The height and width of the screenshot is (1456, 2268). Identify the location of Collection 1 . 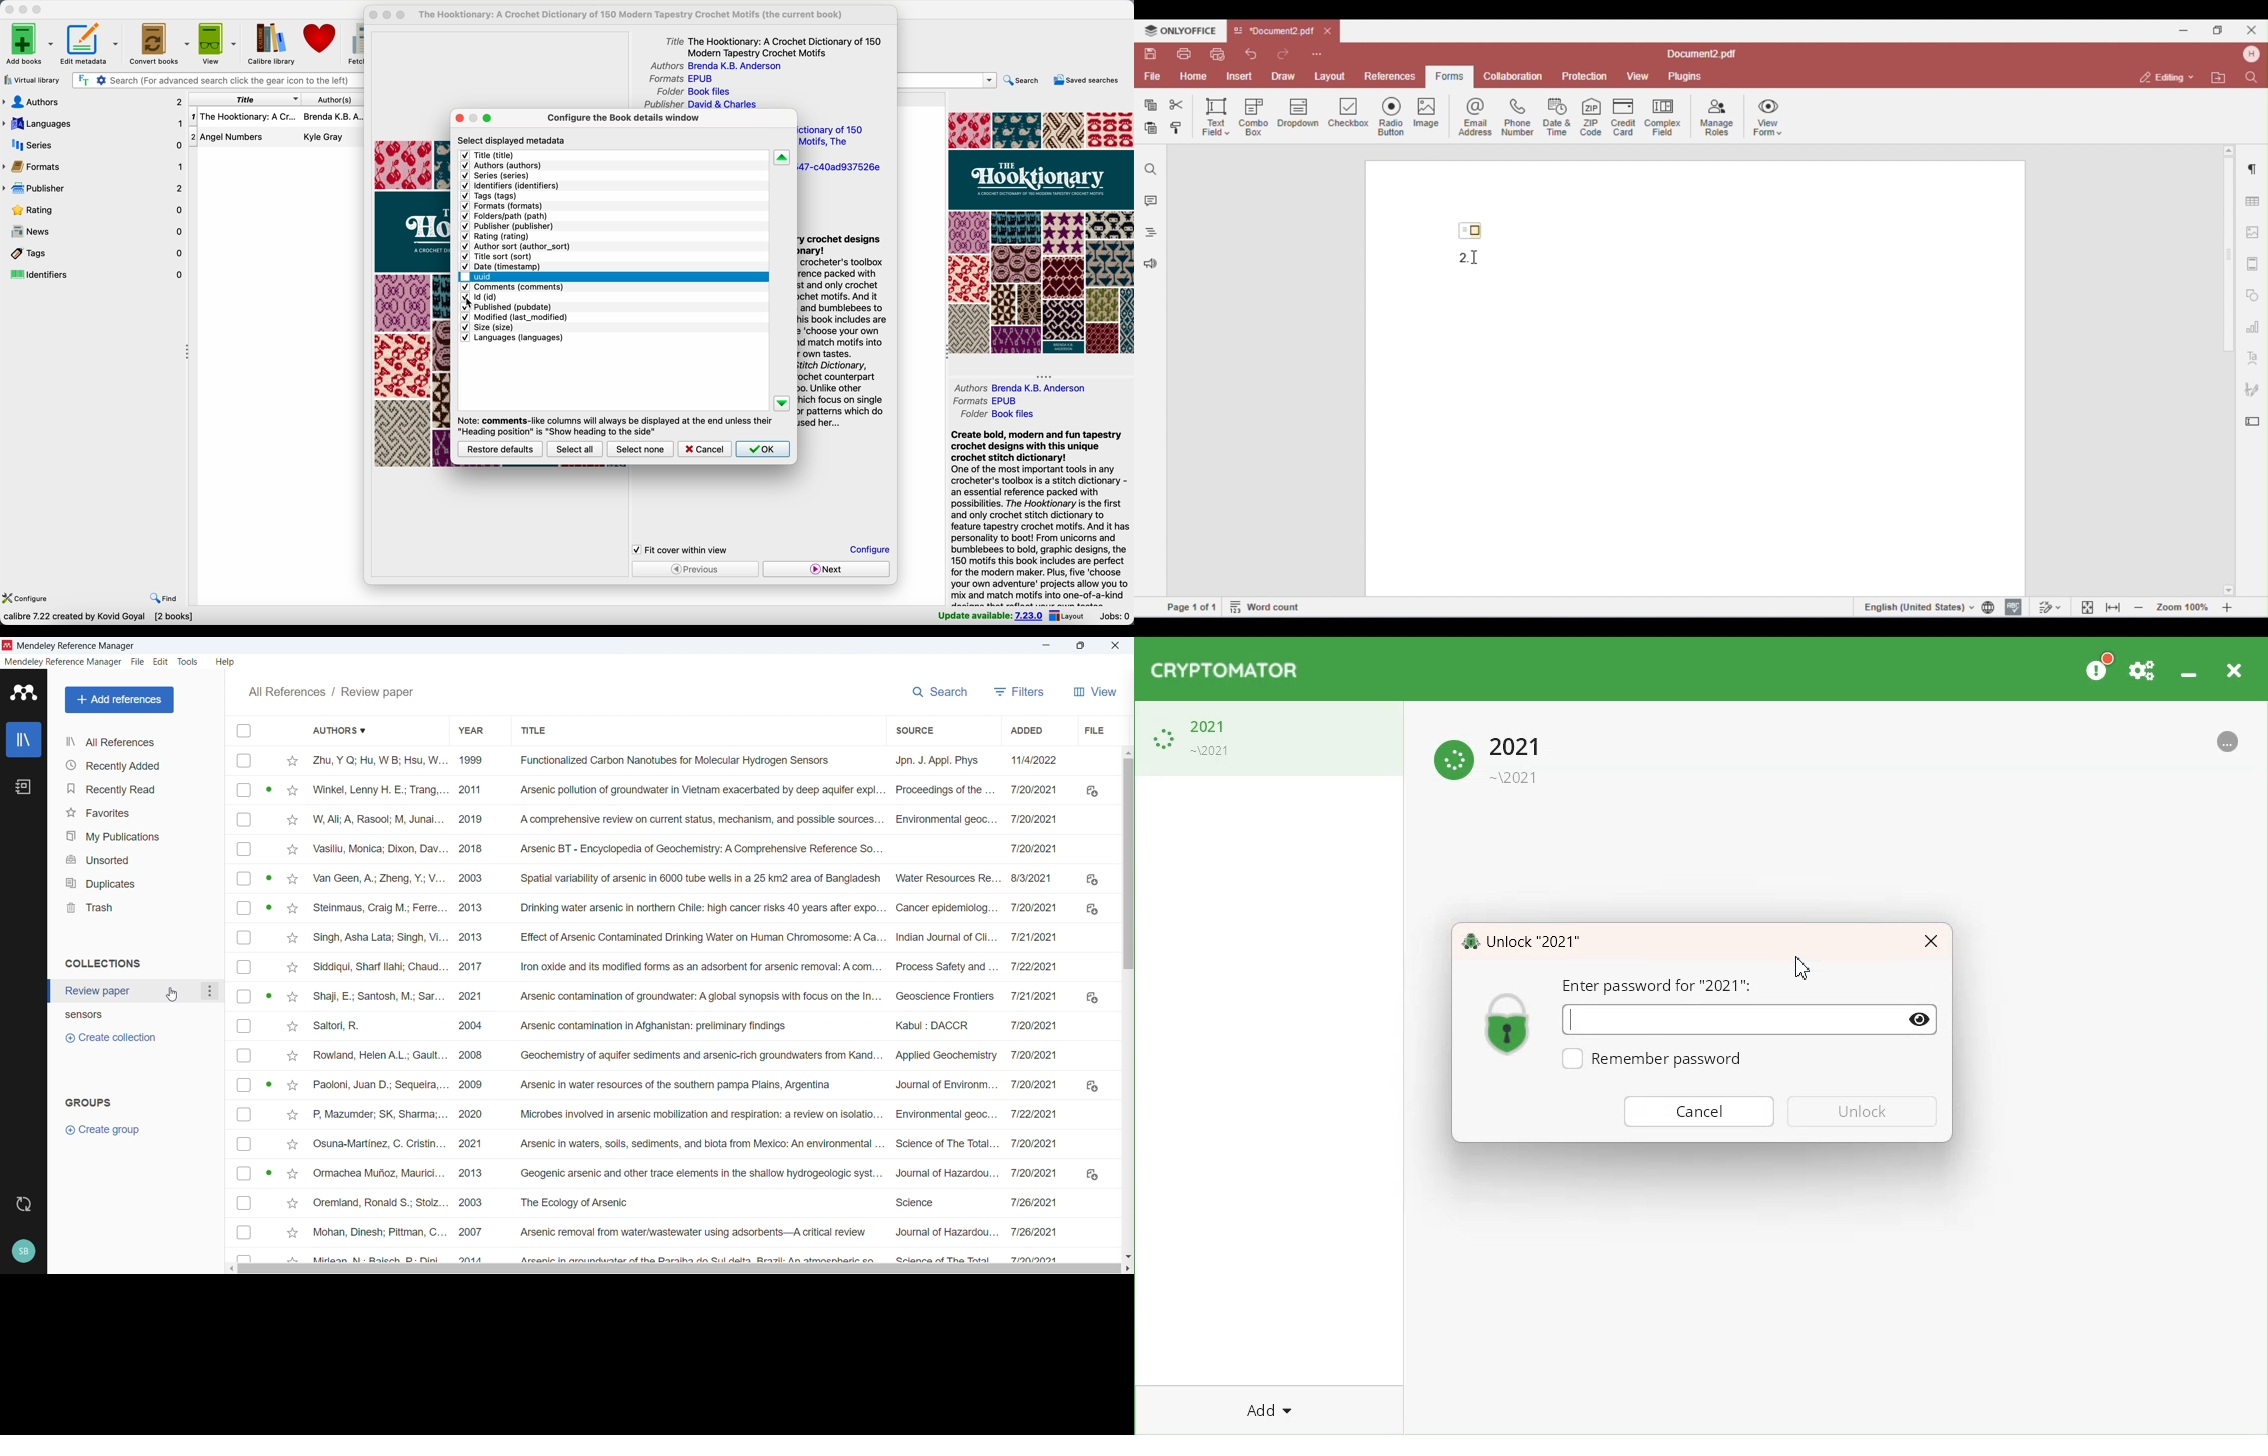
(129, 992).